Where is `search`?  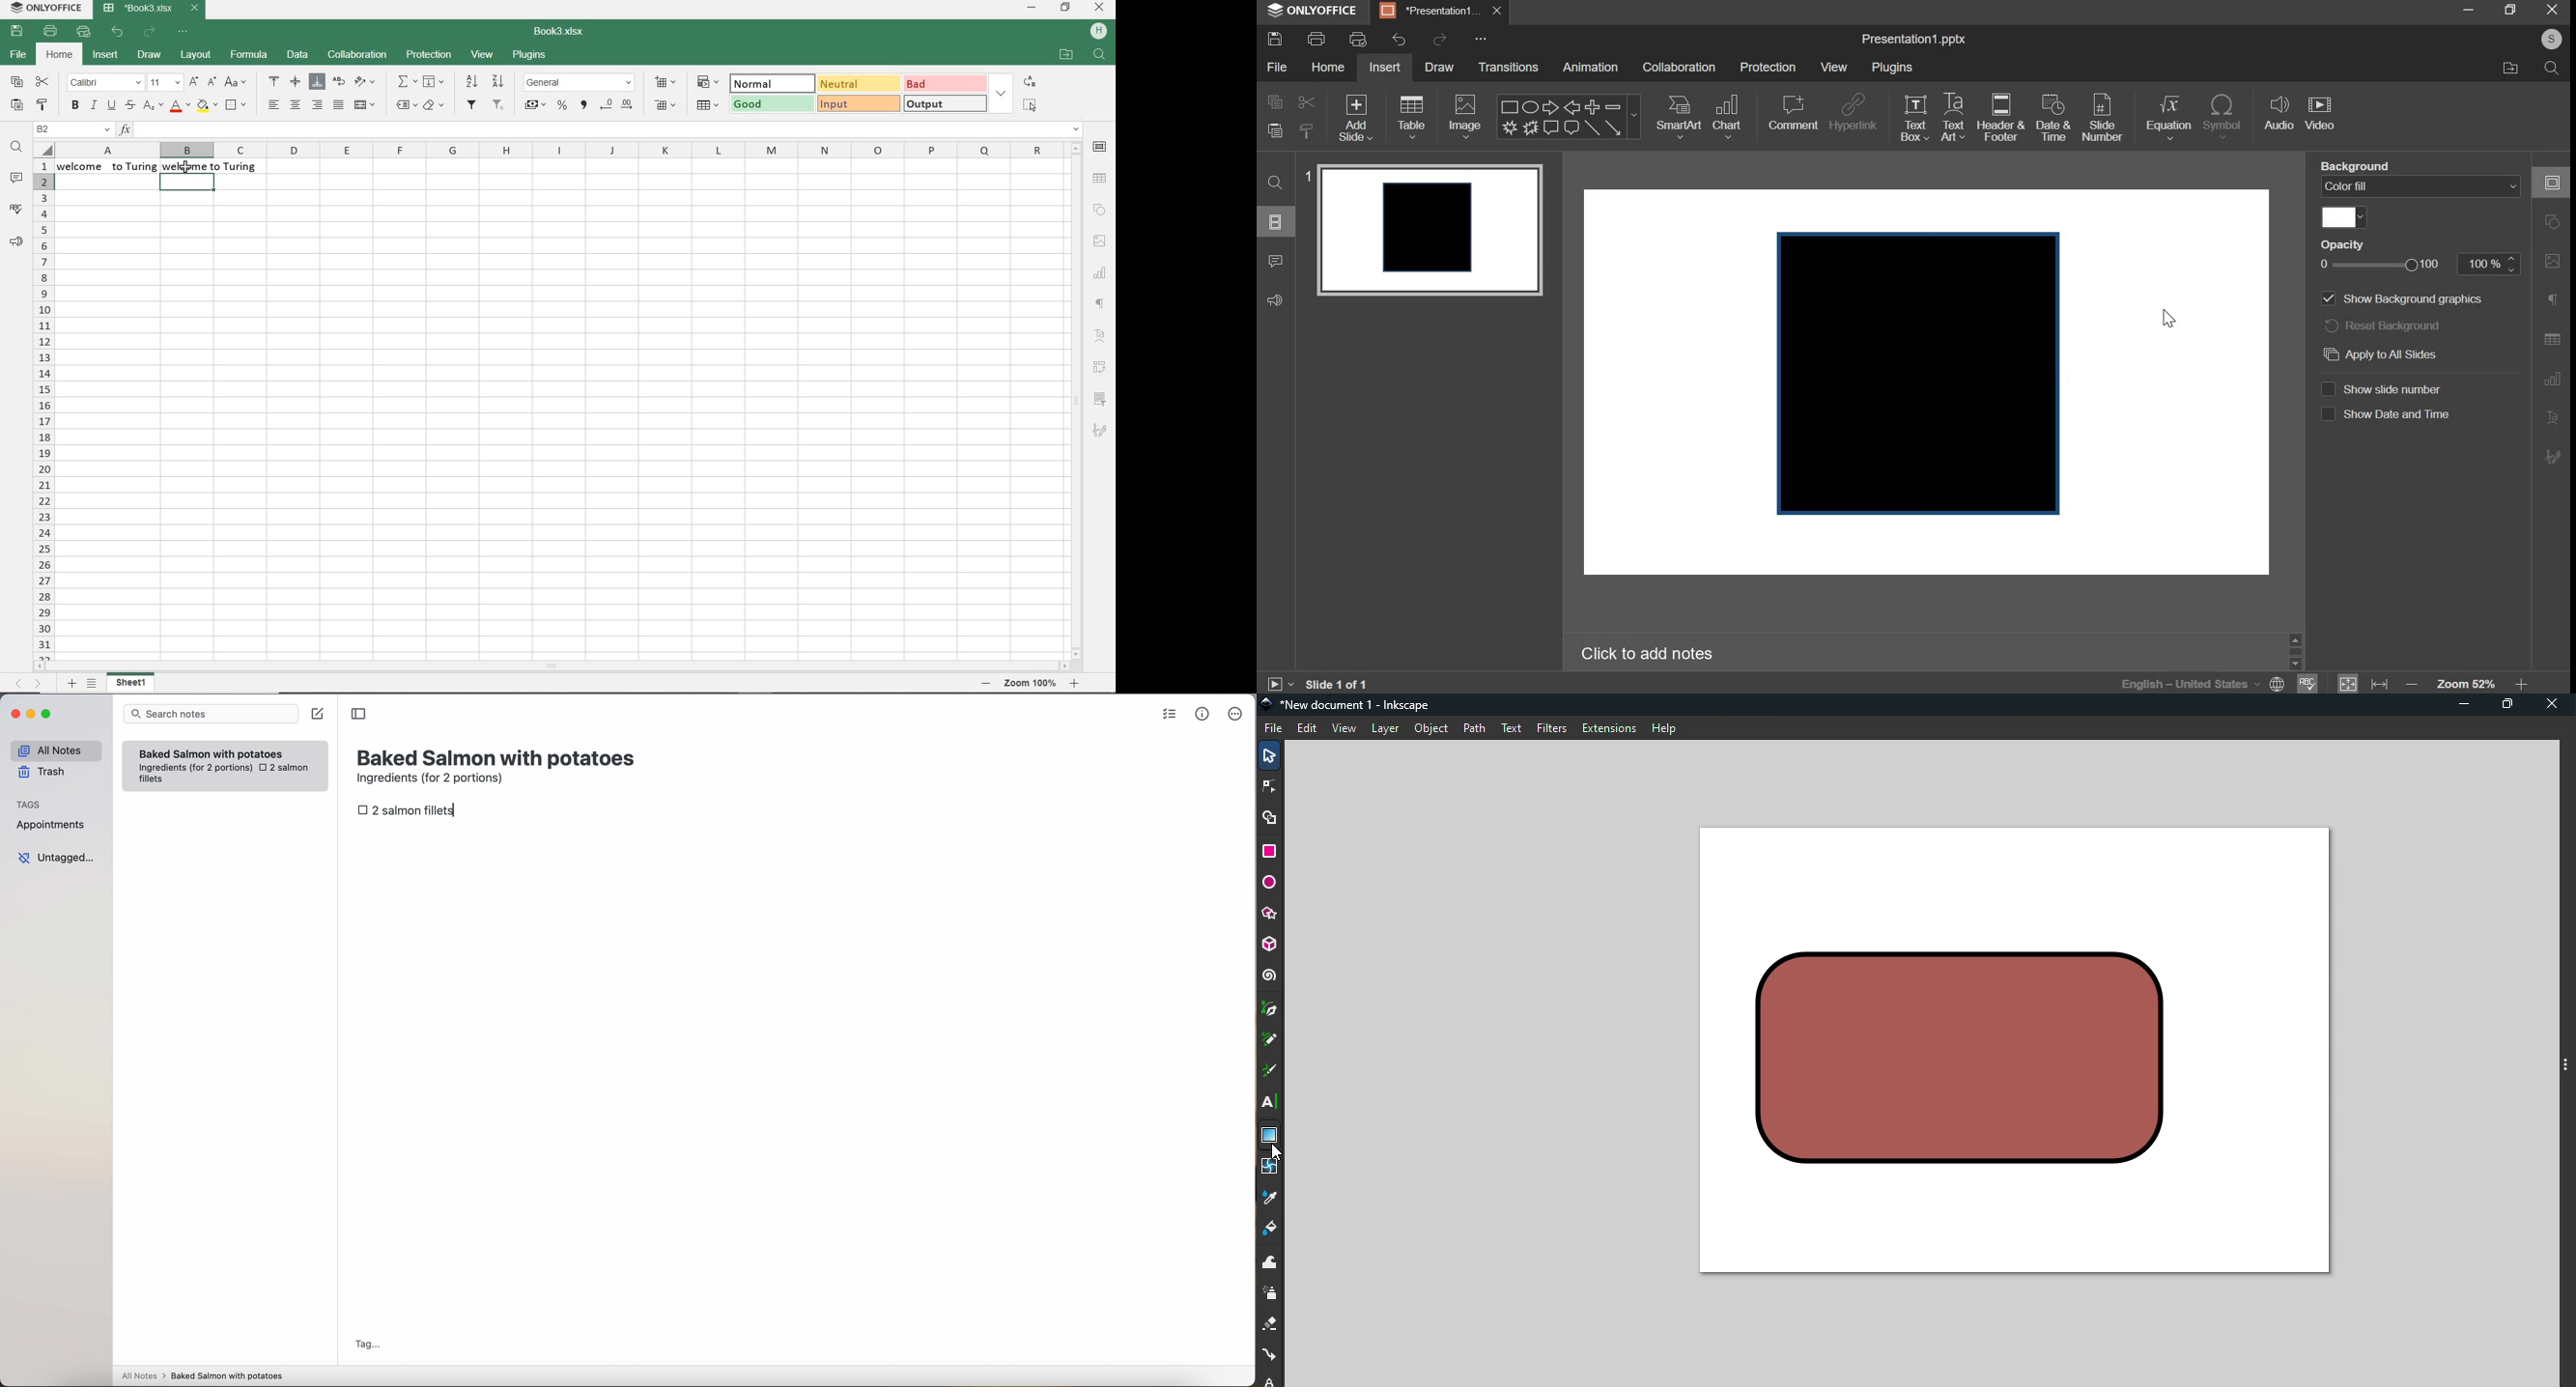 search is located at coordinates (2554, 70).